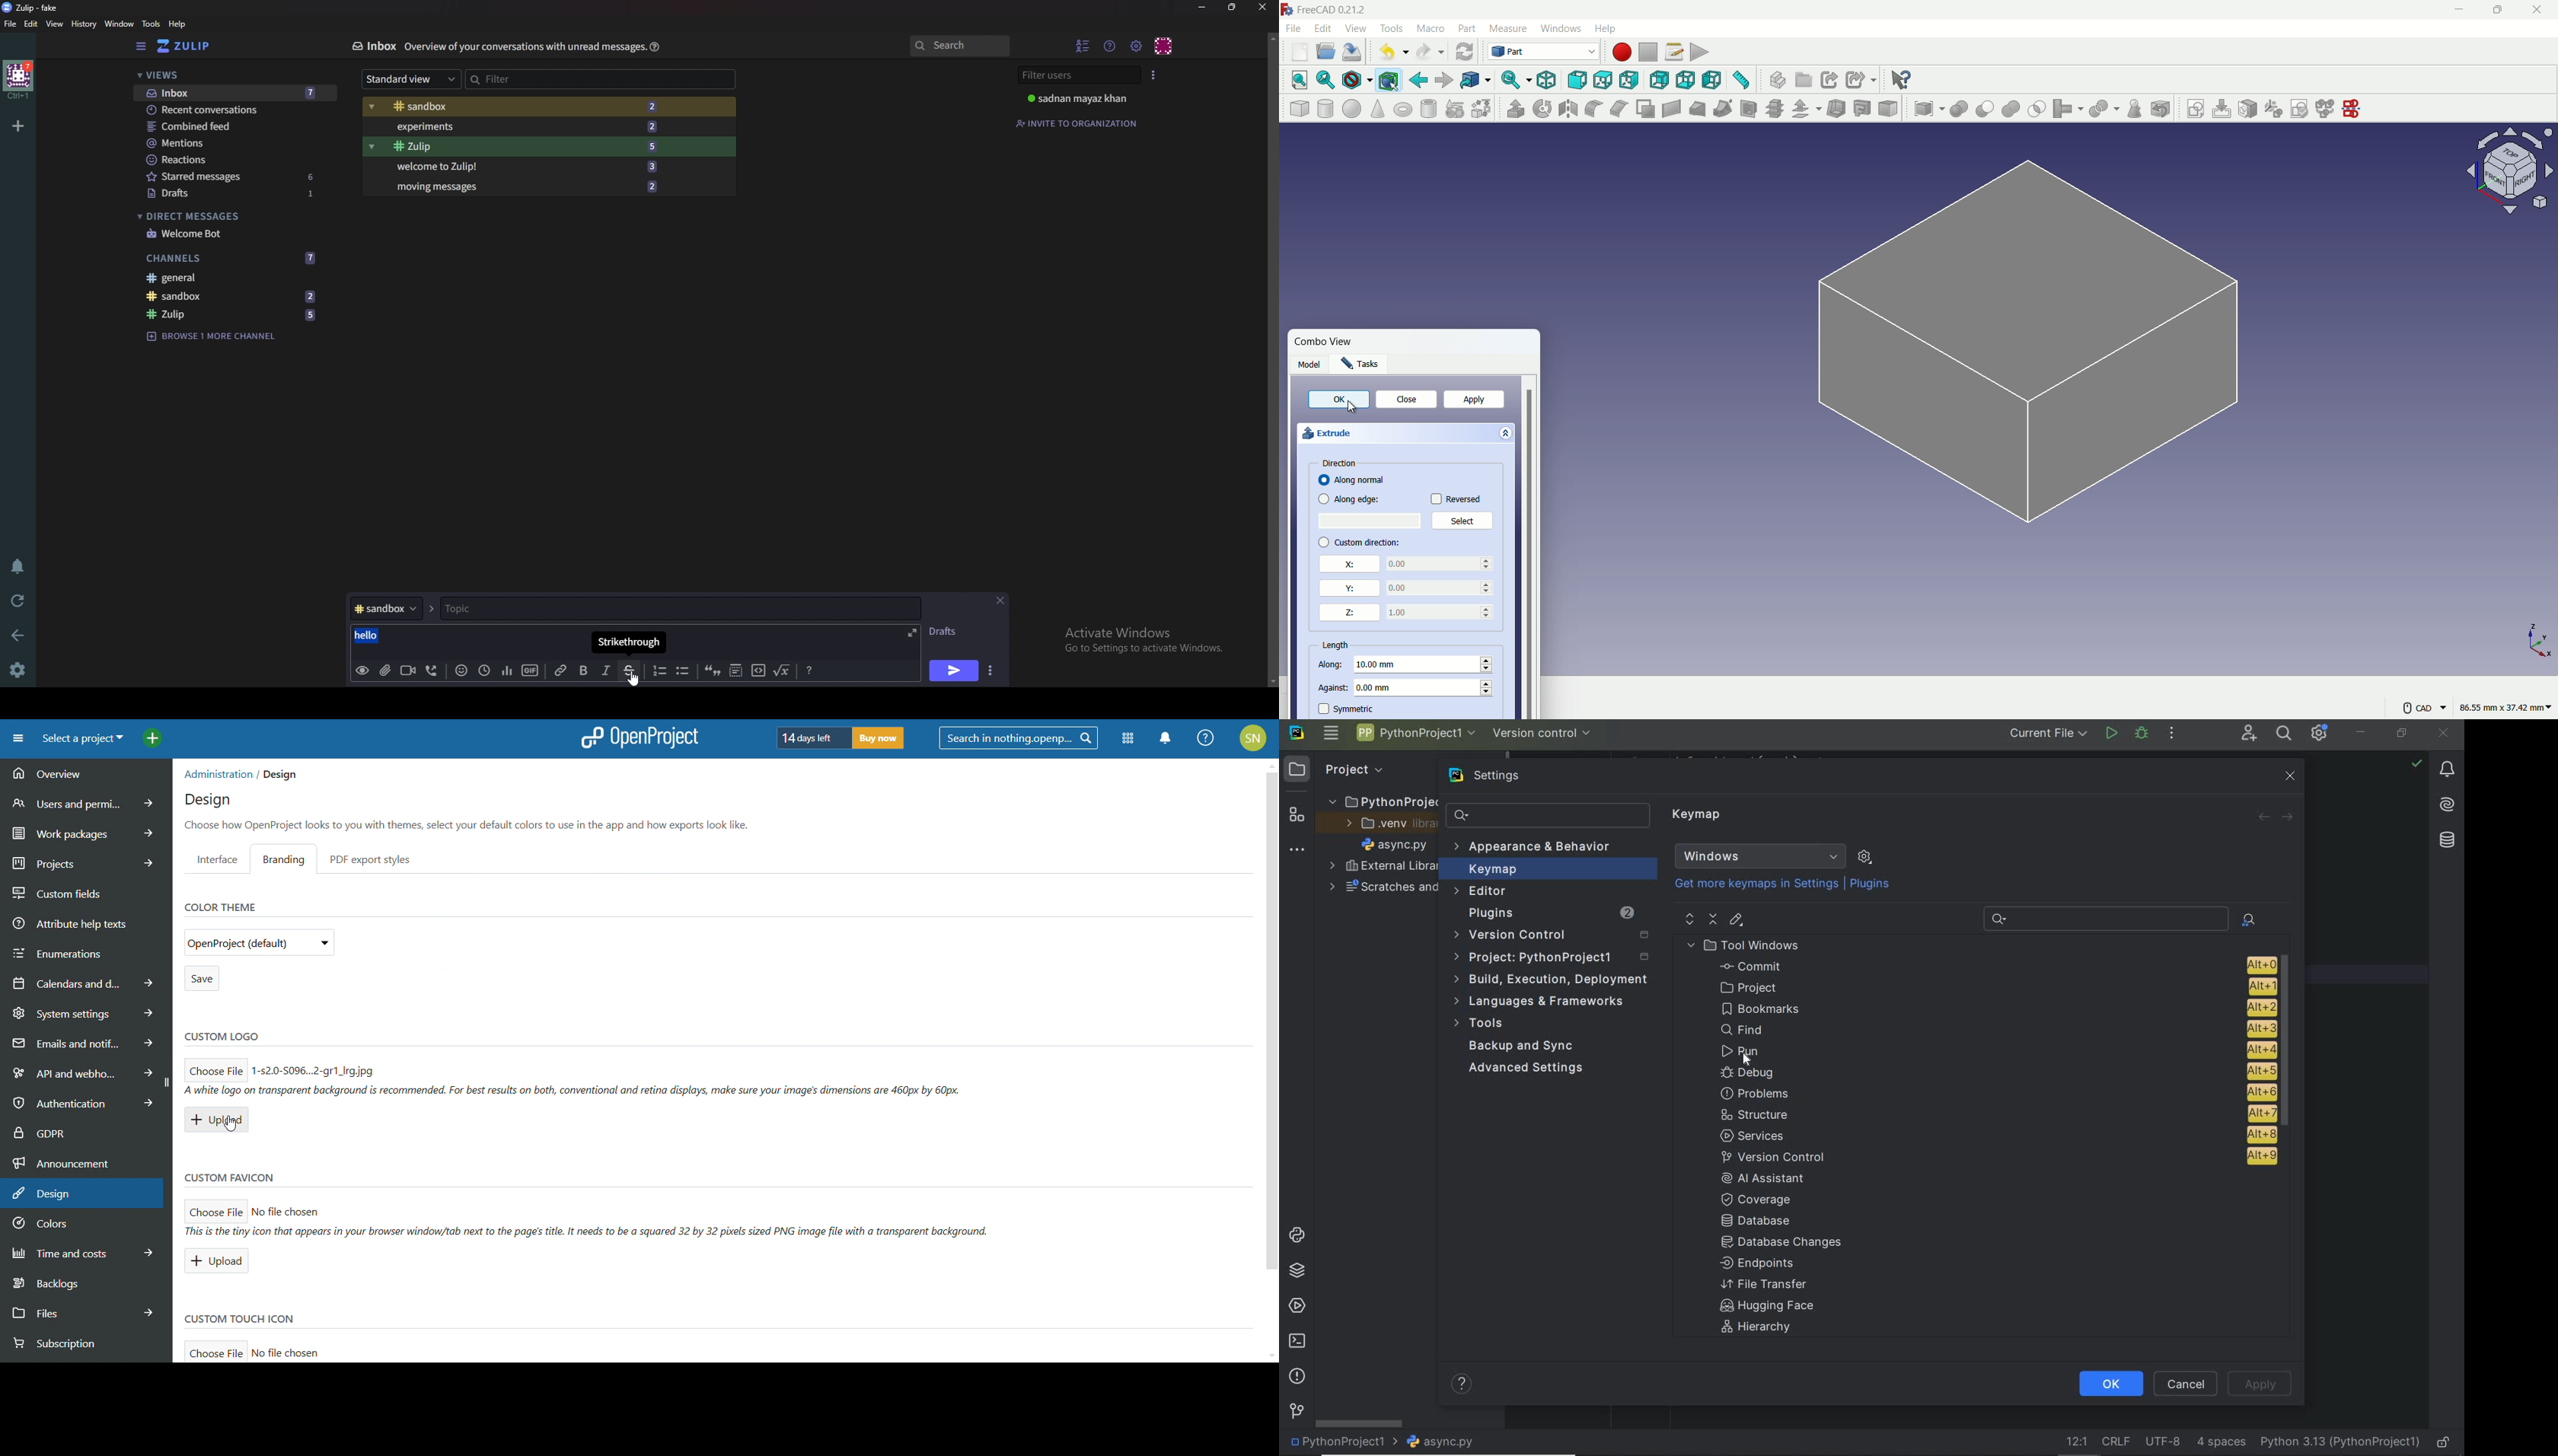 This screenshot has width=2576, height=1456. Describe the element at coordinates (2037, 109) in the screenshot. I see `selection` at that location.